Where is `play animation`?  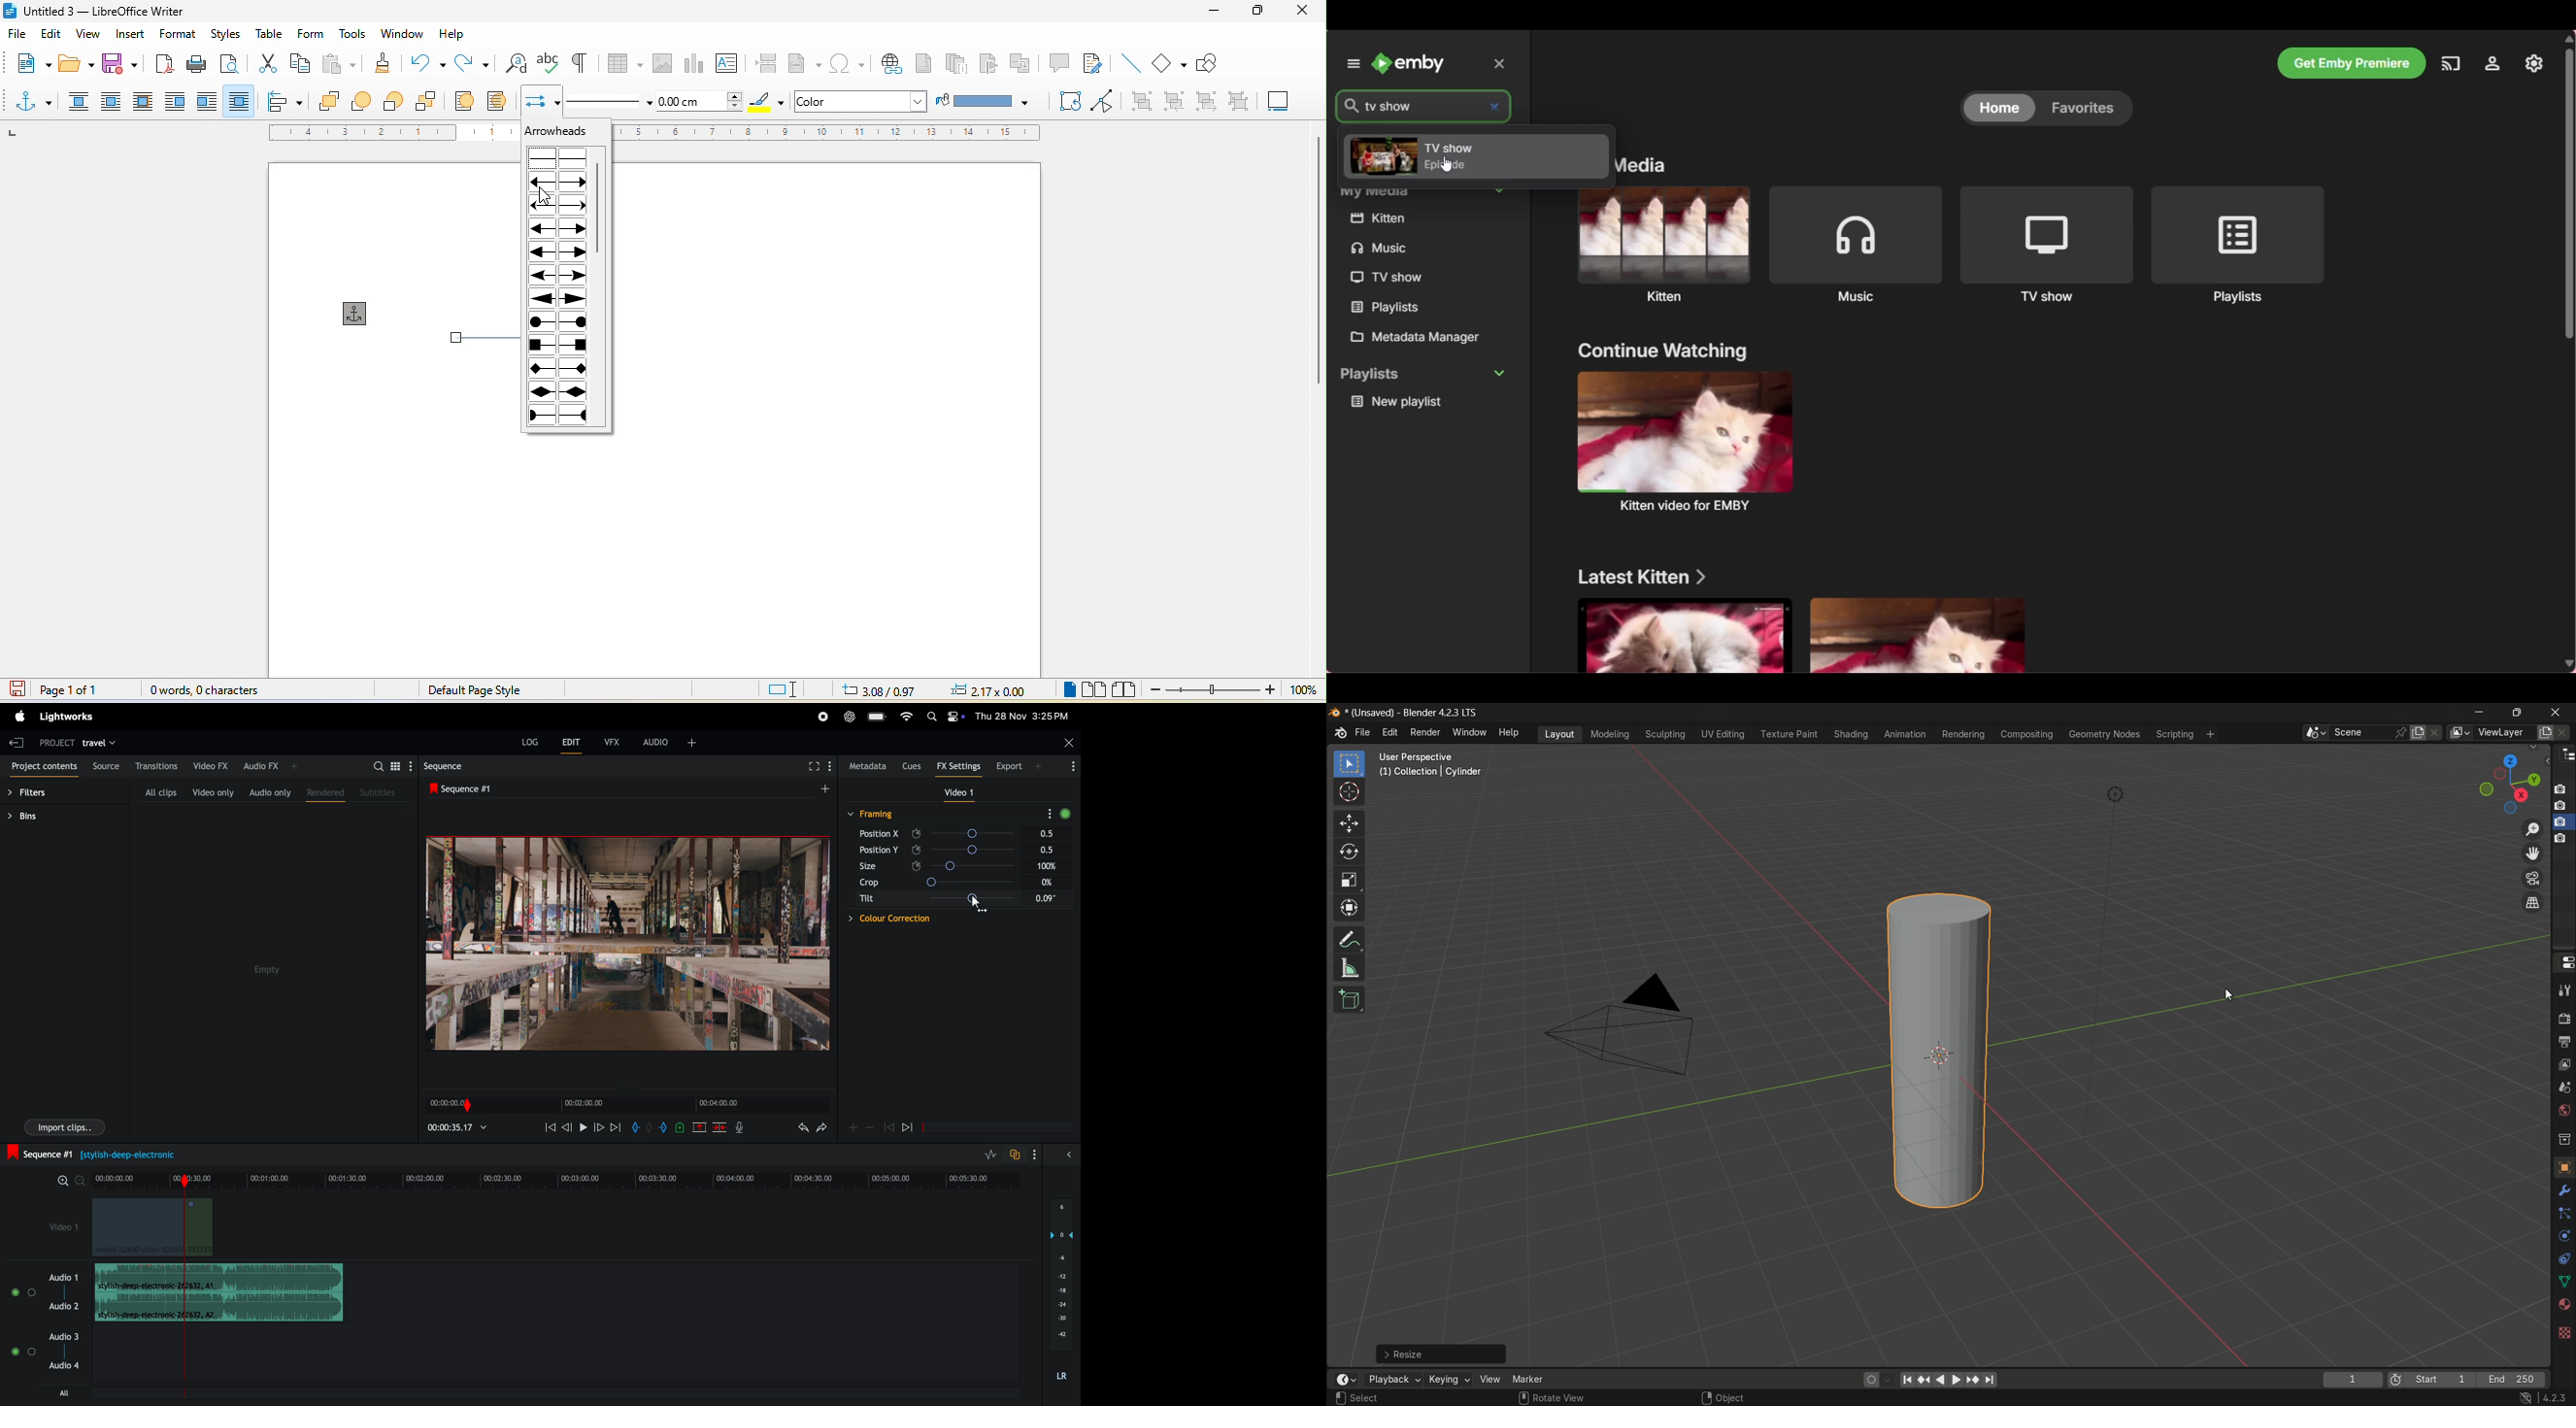
play animation is located at coordinates (1947, 1379).